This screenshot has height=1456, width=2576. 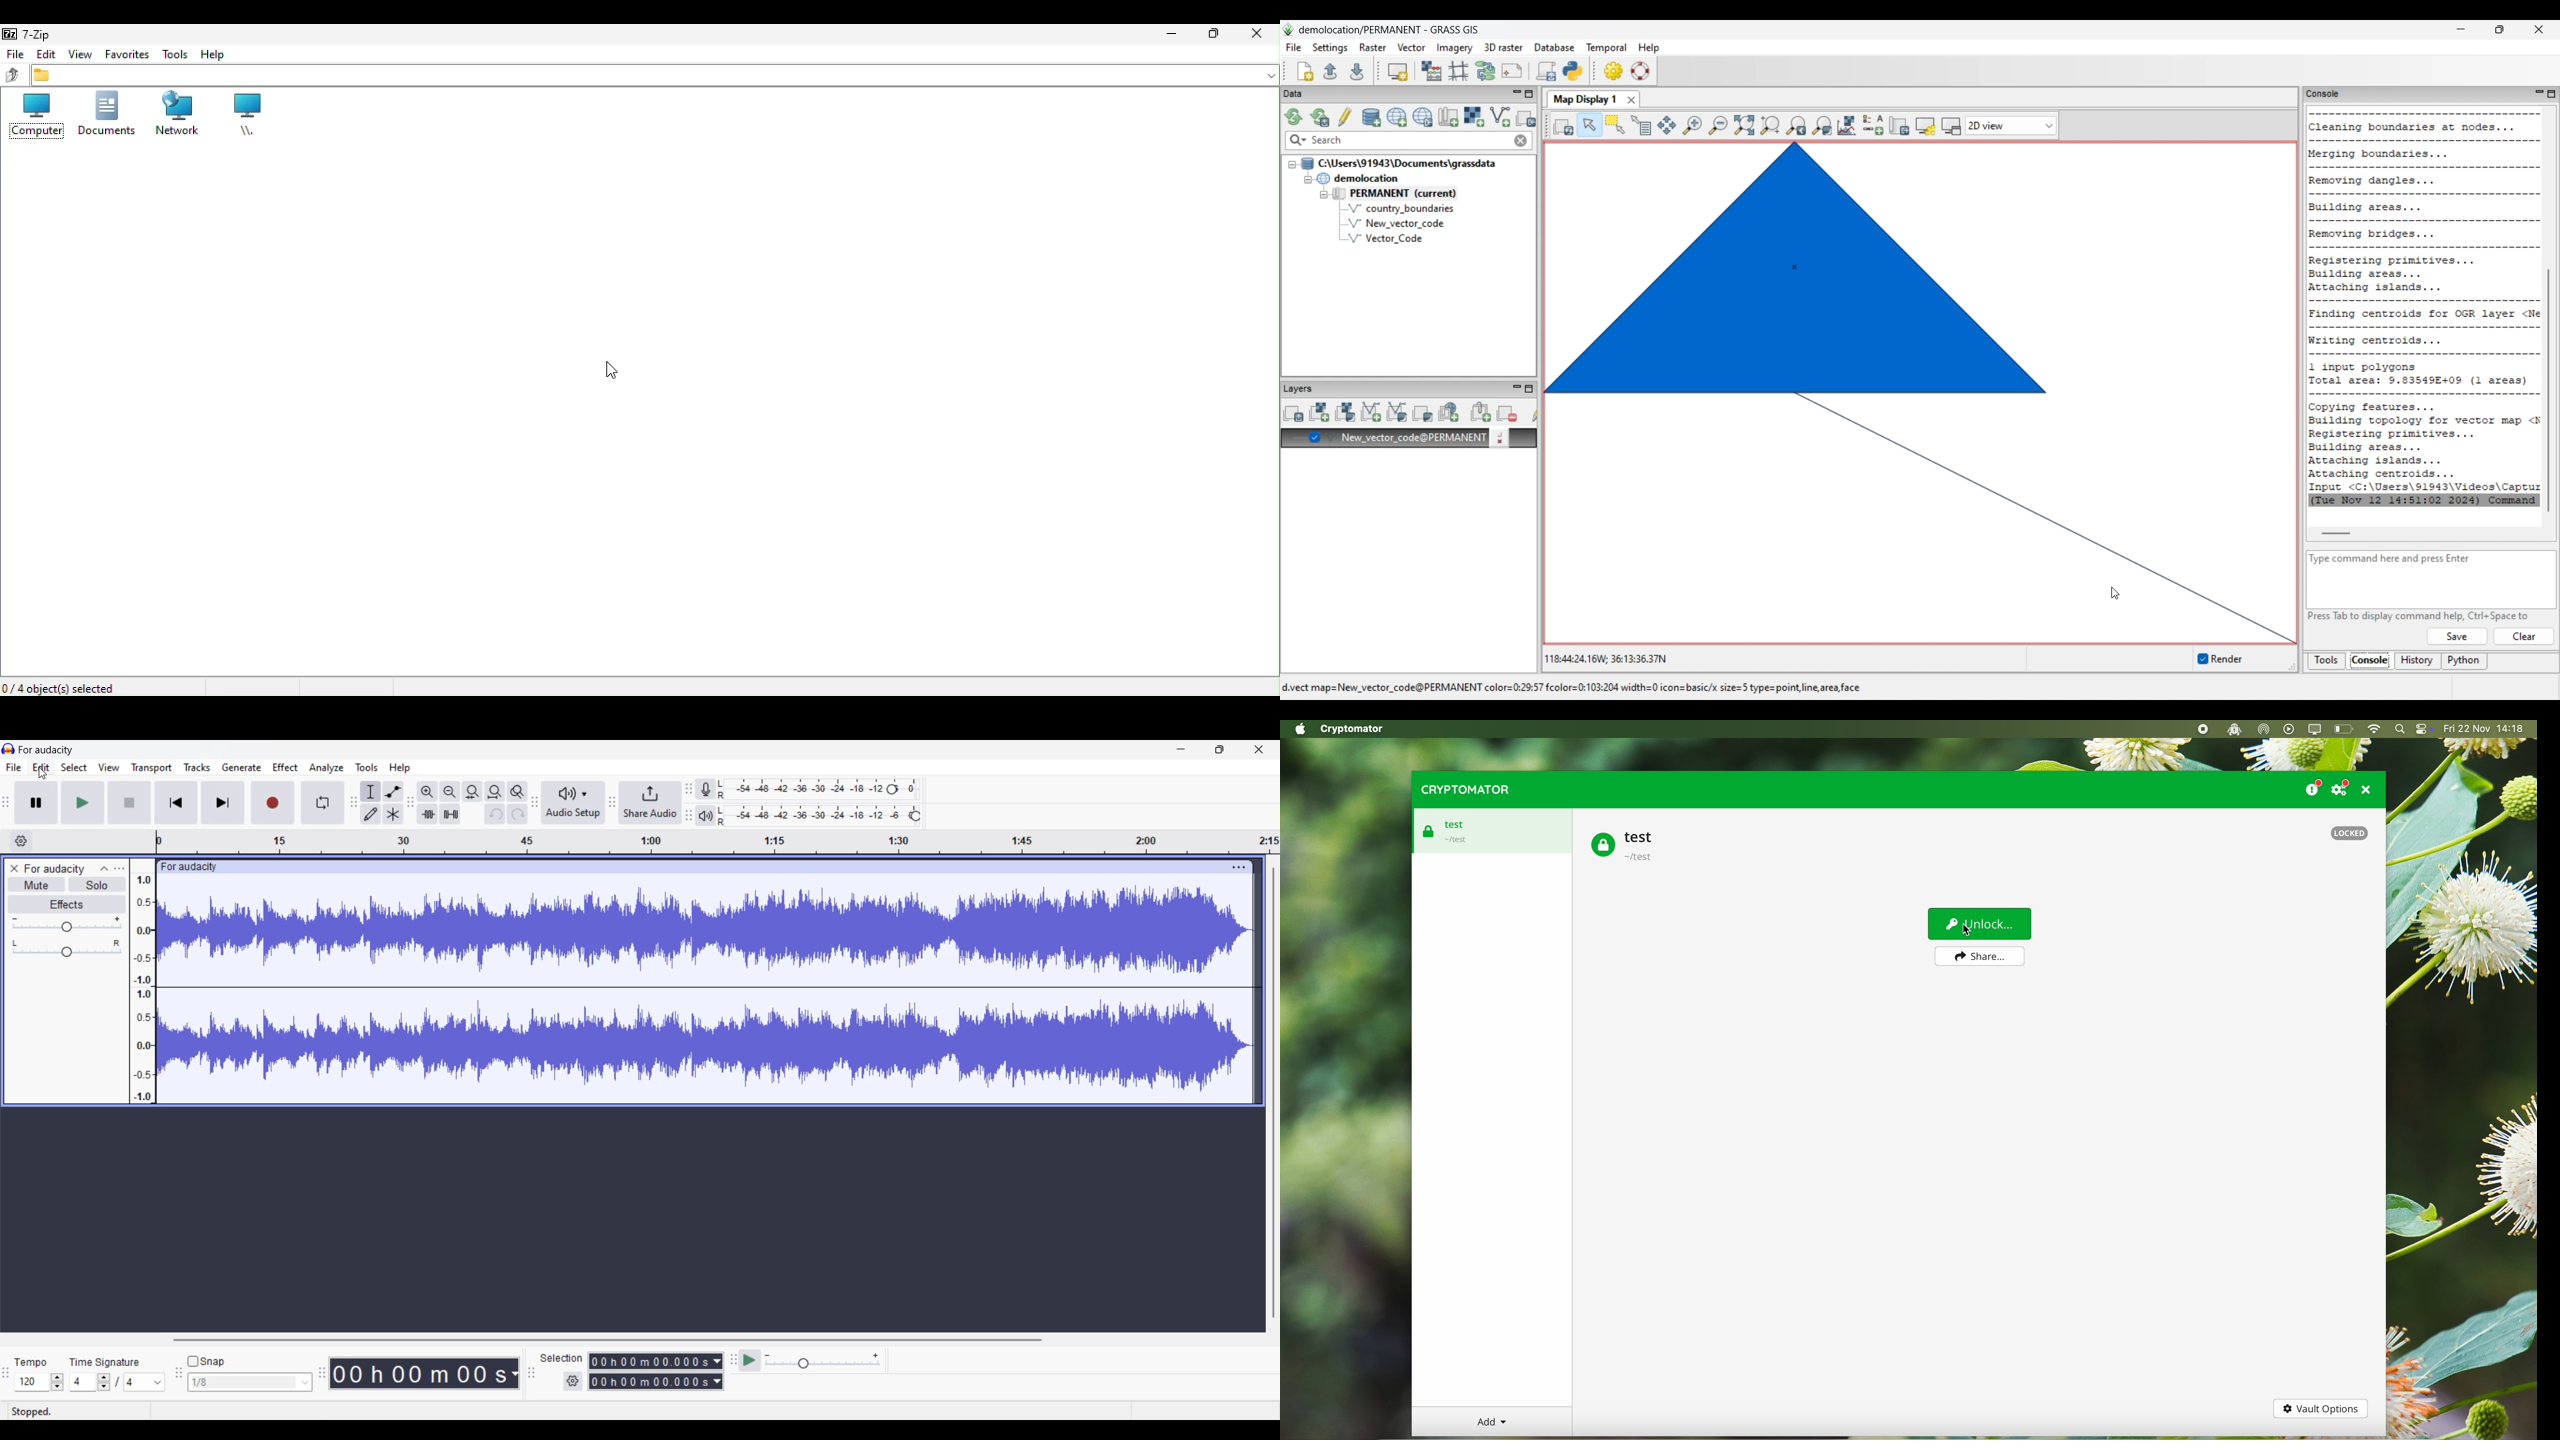 I want to click on Scale to measure intensity of waves in track, so click(x=142, y=981).